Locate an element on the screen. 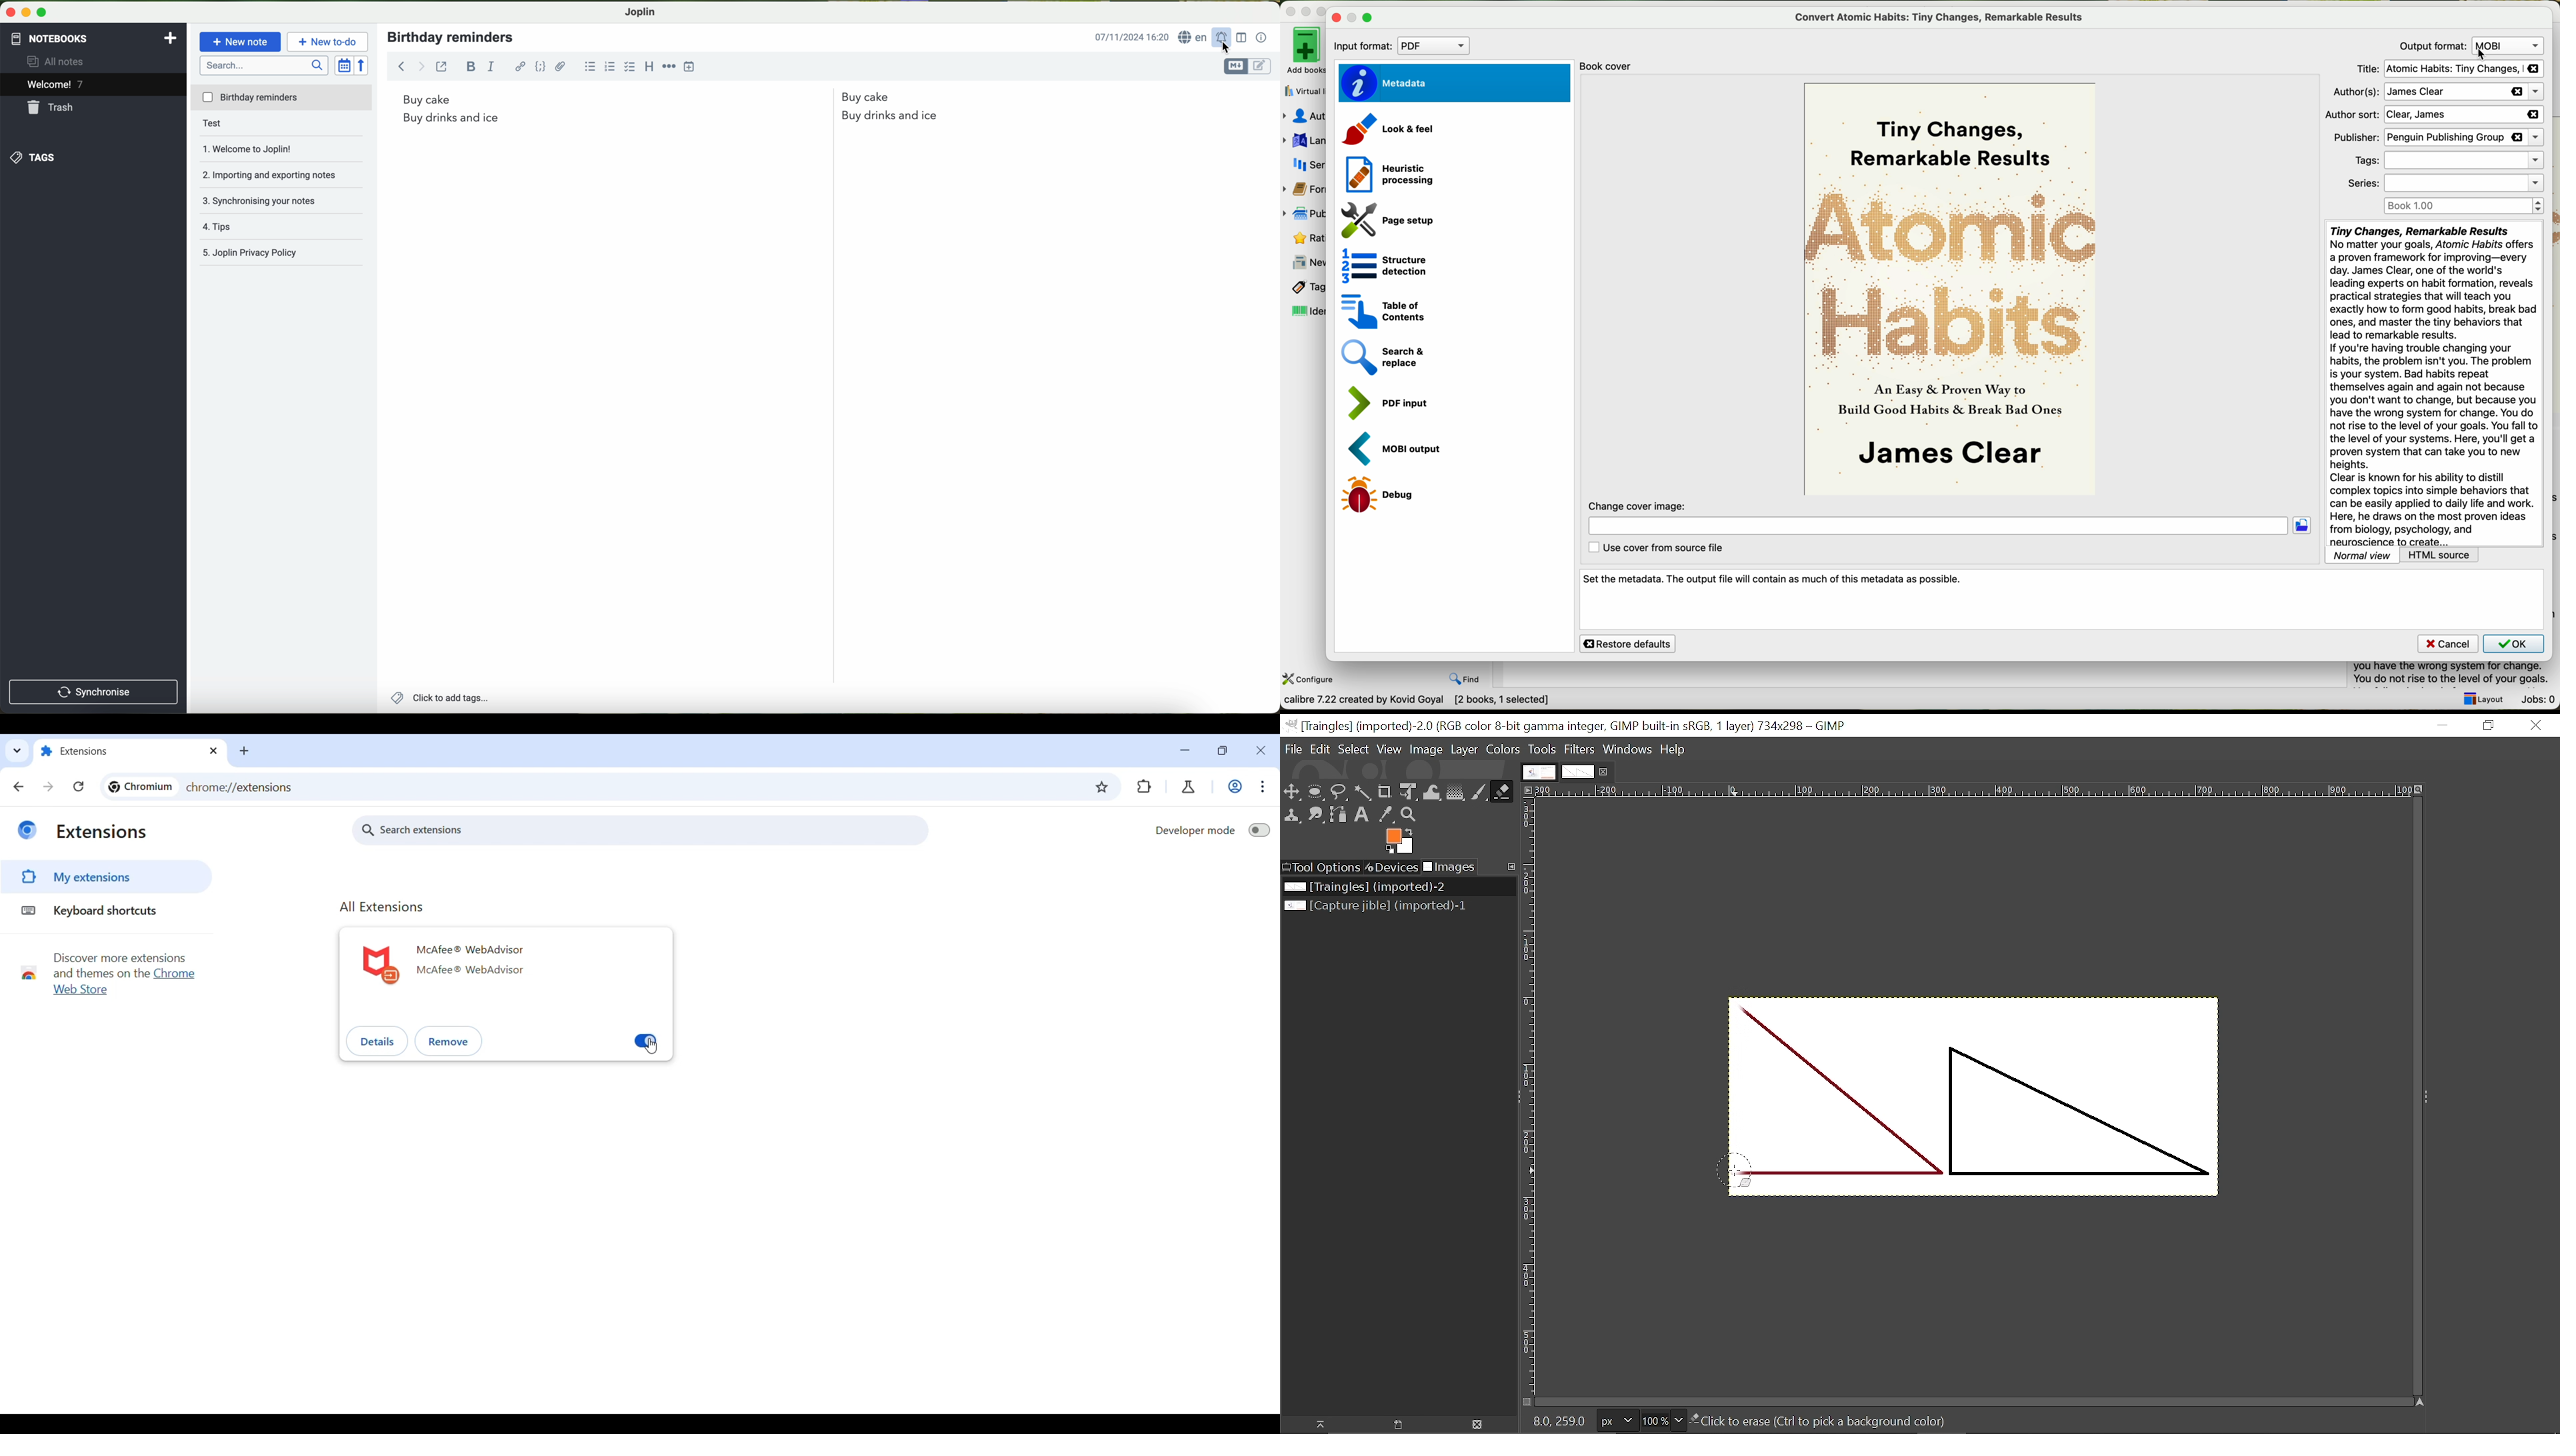 The width and height of the screenshot is (2576, 1456). table of contents is located at coordinates (1380, 309).